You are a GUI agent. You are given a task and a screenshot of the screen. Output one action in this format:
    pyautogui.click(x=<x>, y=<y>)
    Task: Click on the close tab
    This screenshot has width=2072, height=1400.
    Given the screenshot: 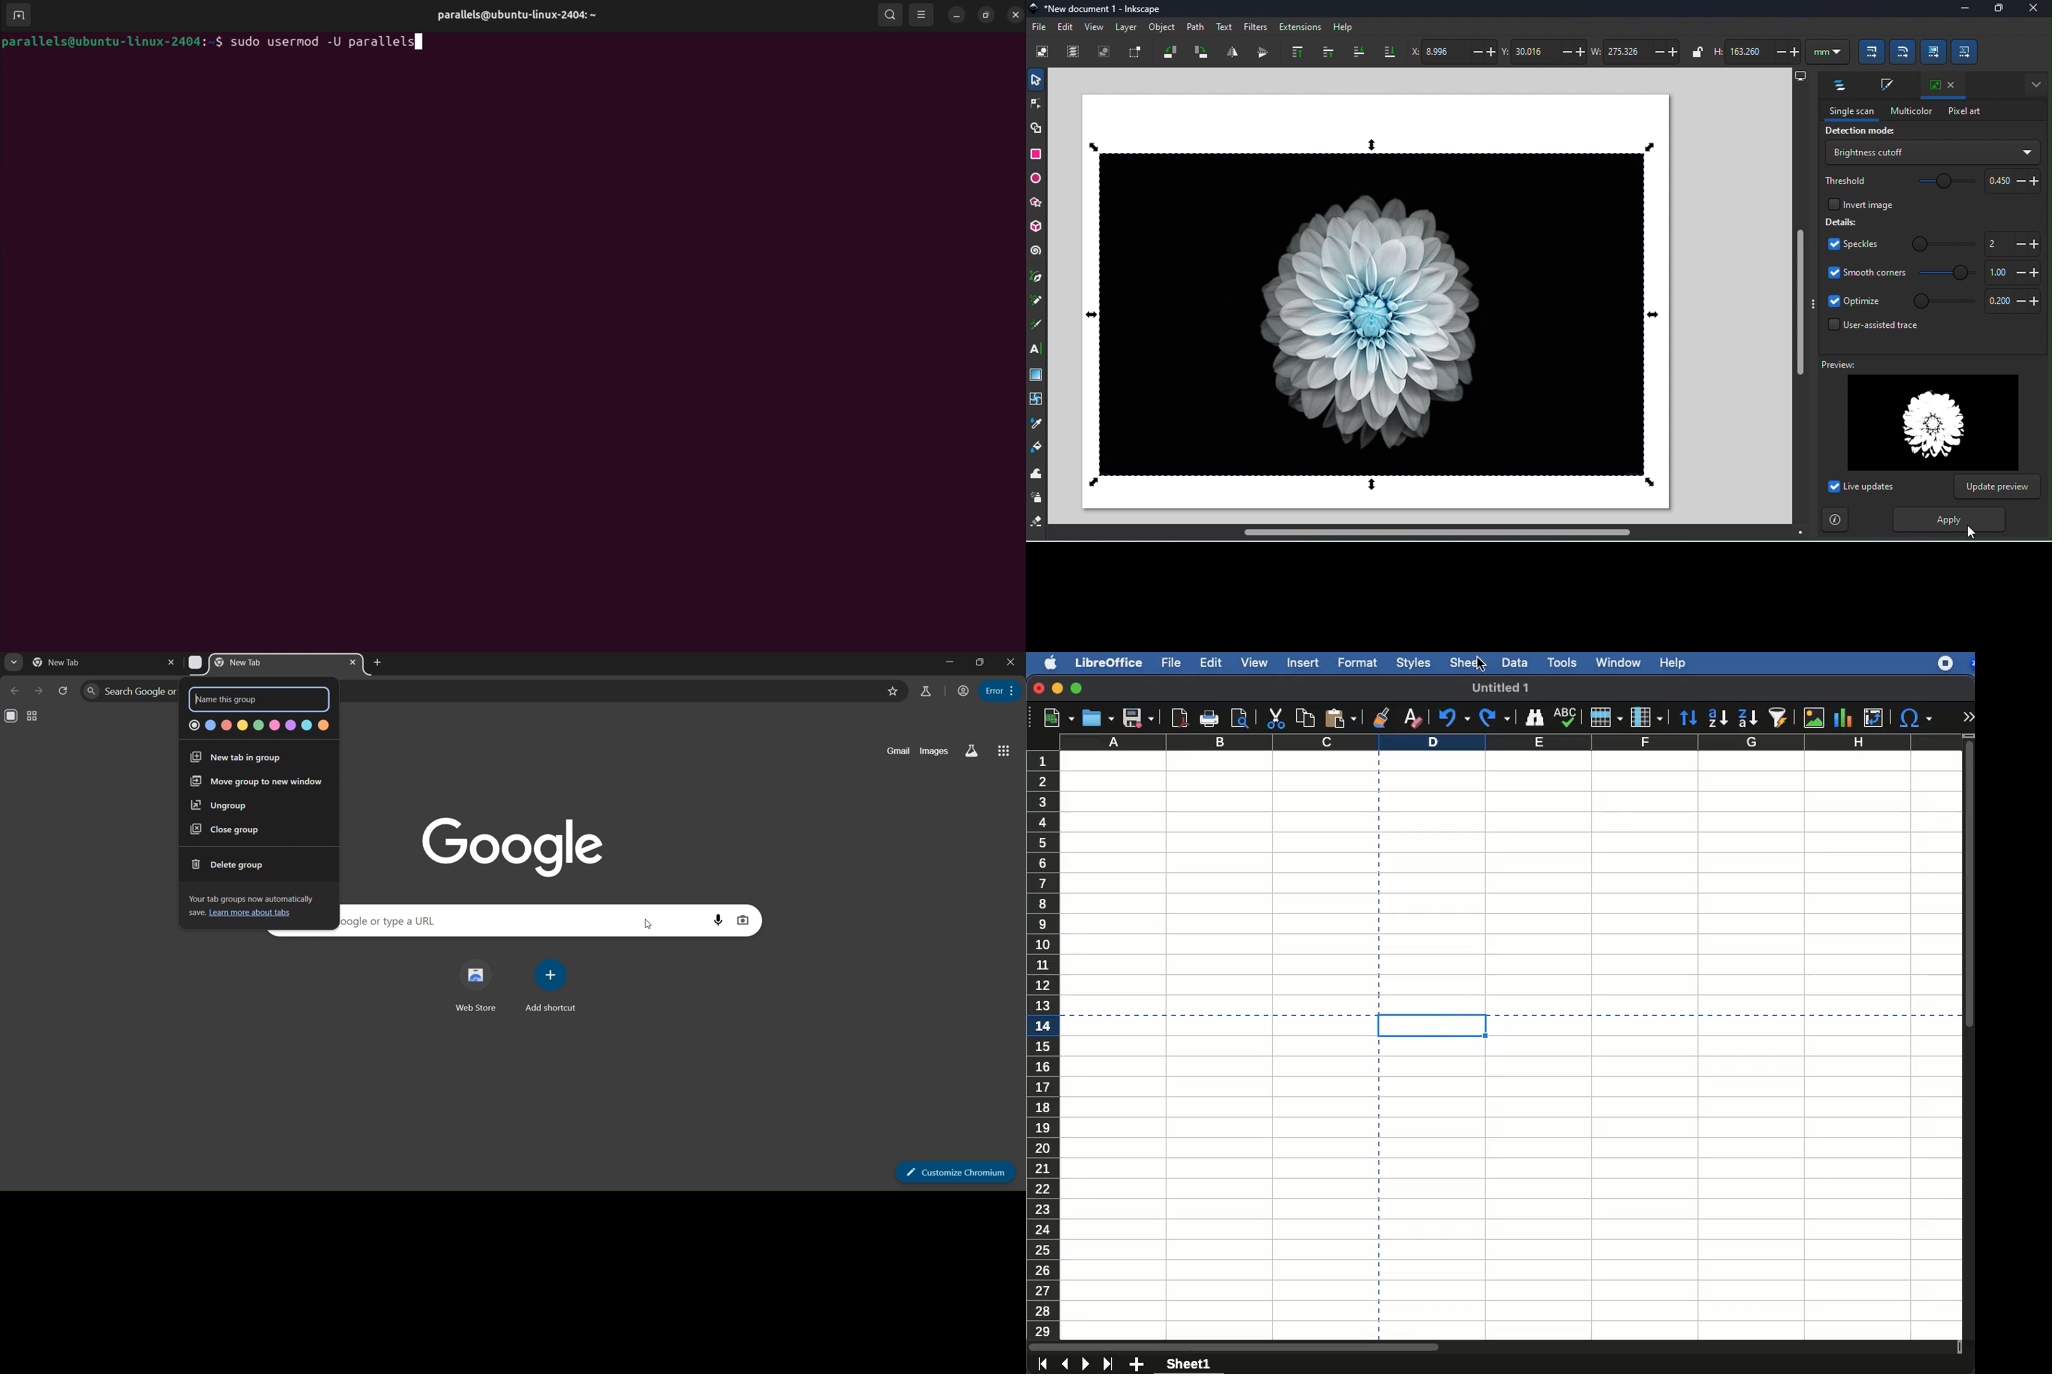 What is the action you would take?
    pyautogui.click(x=170, y=664)
    